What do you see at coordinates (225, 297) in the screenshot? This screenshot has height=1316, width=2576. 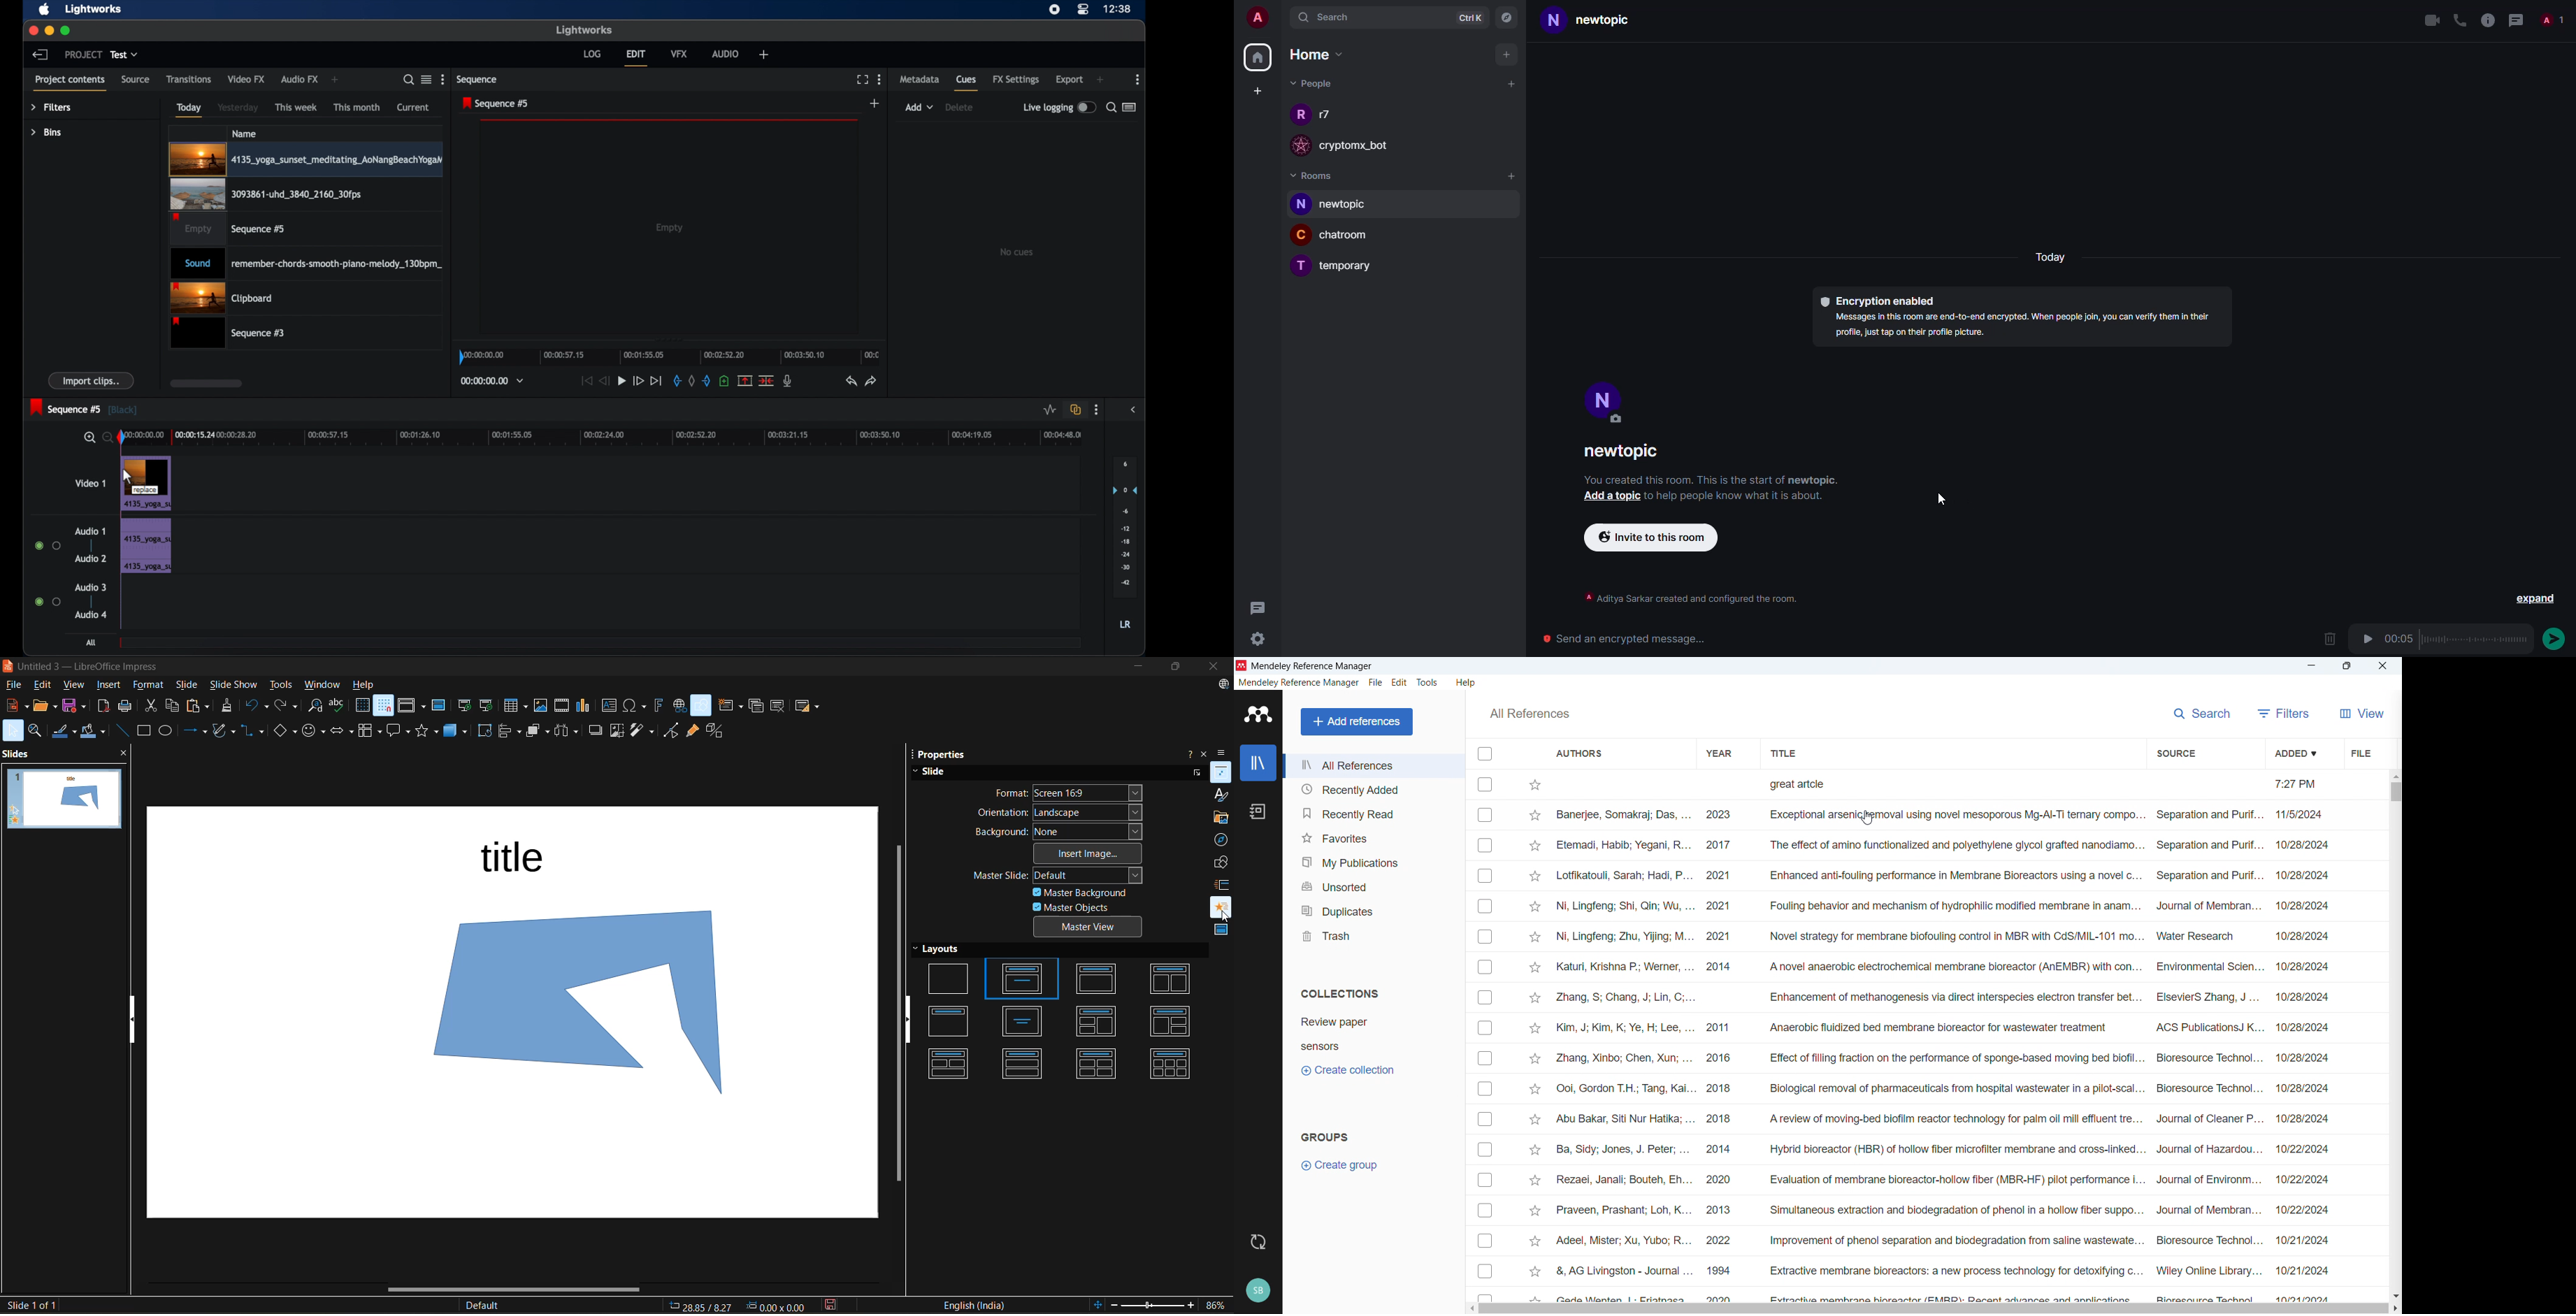 I see `clipboard` at bounding box center [225, 297].